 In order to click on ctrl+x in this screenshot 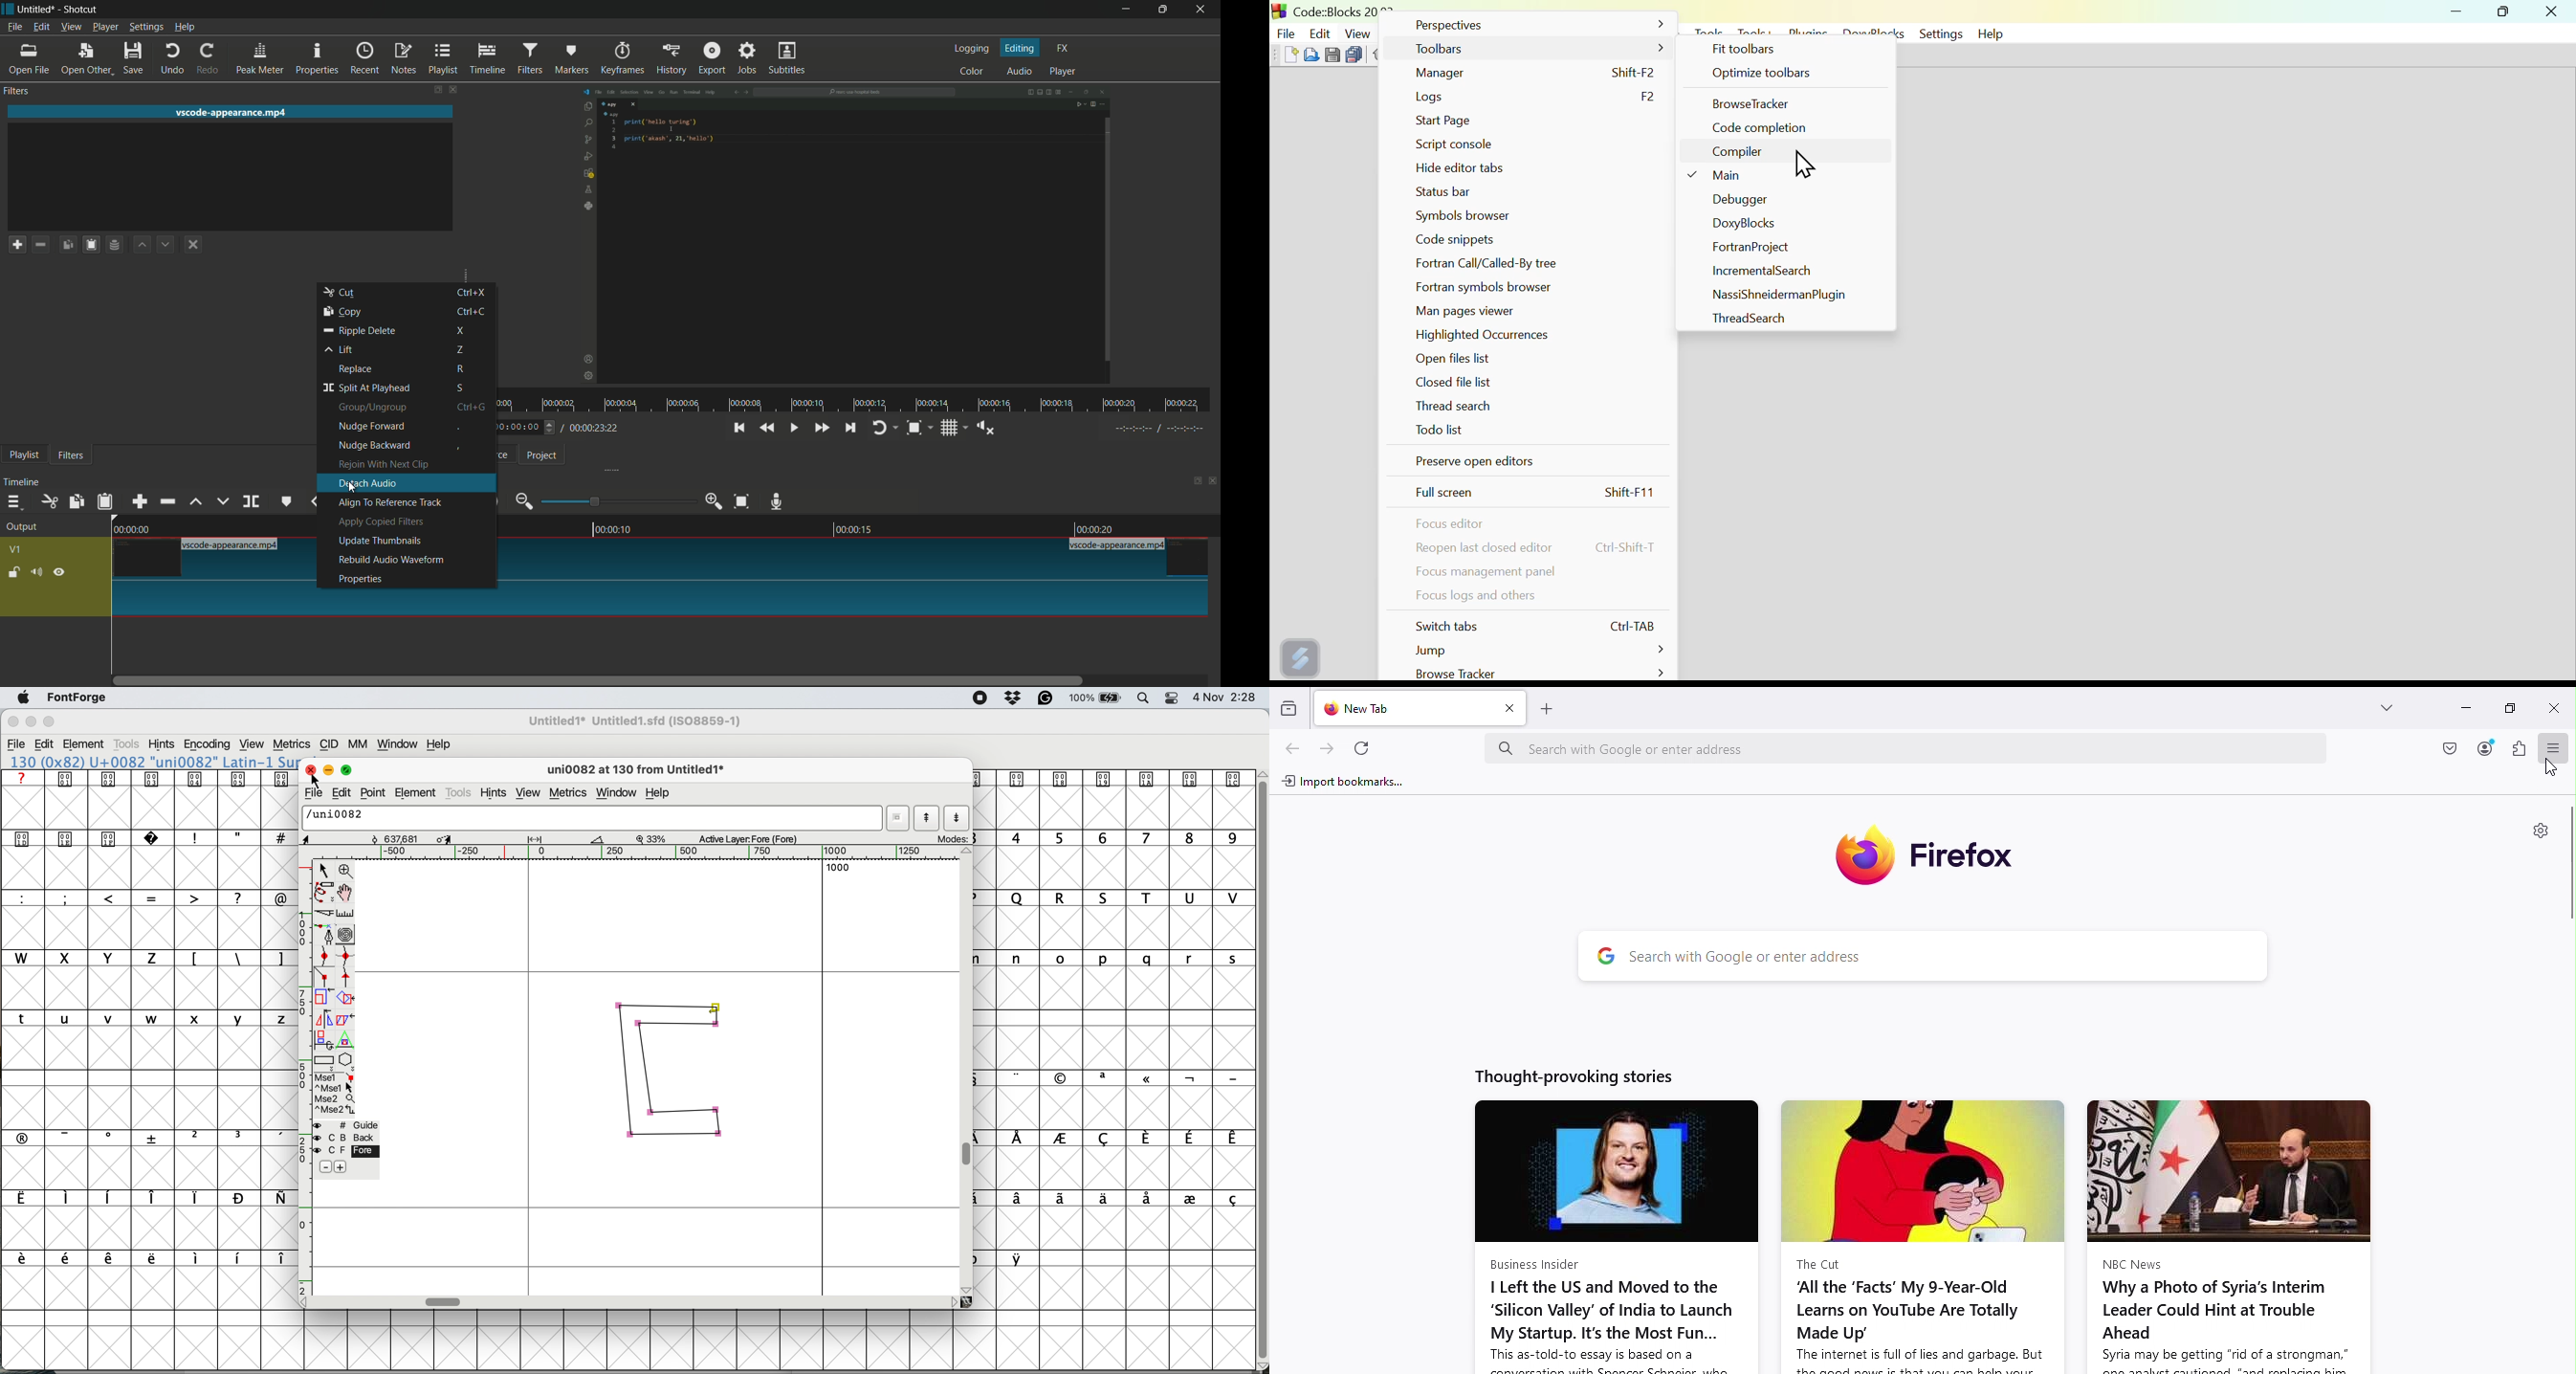, I will do `click(471, 291)`.